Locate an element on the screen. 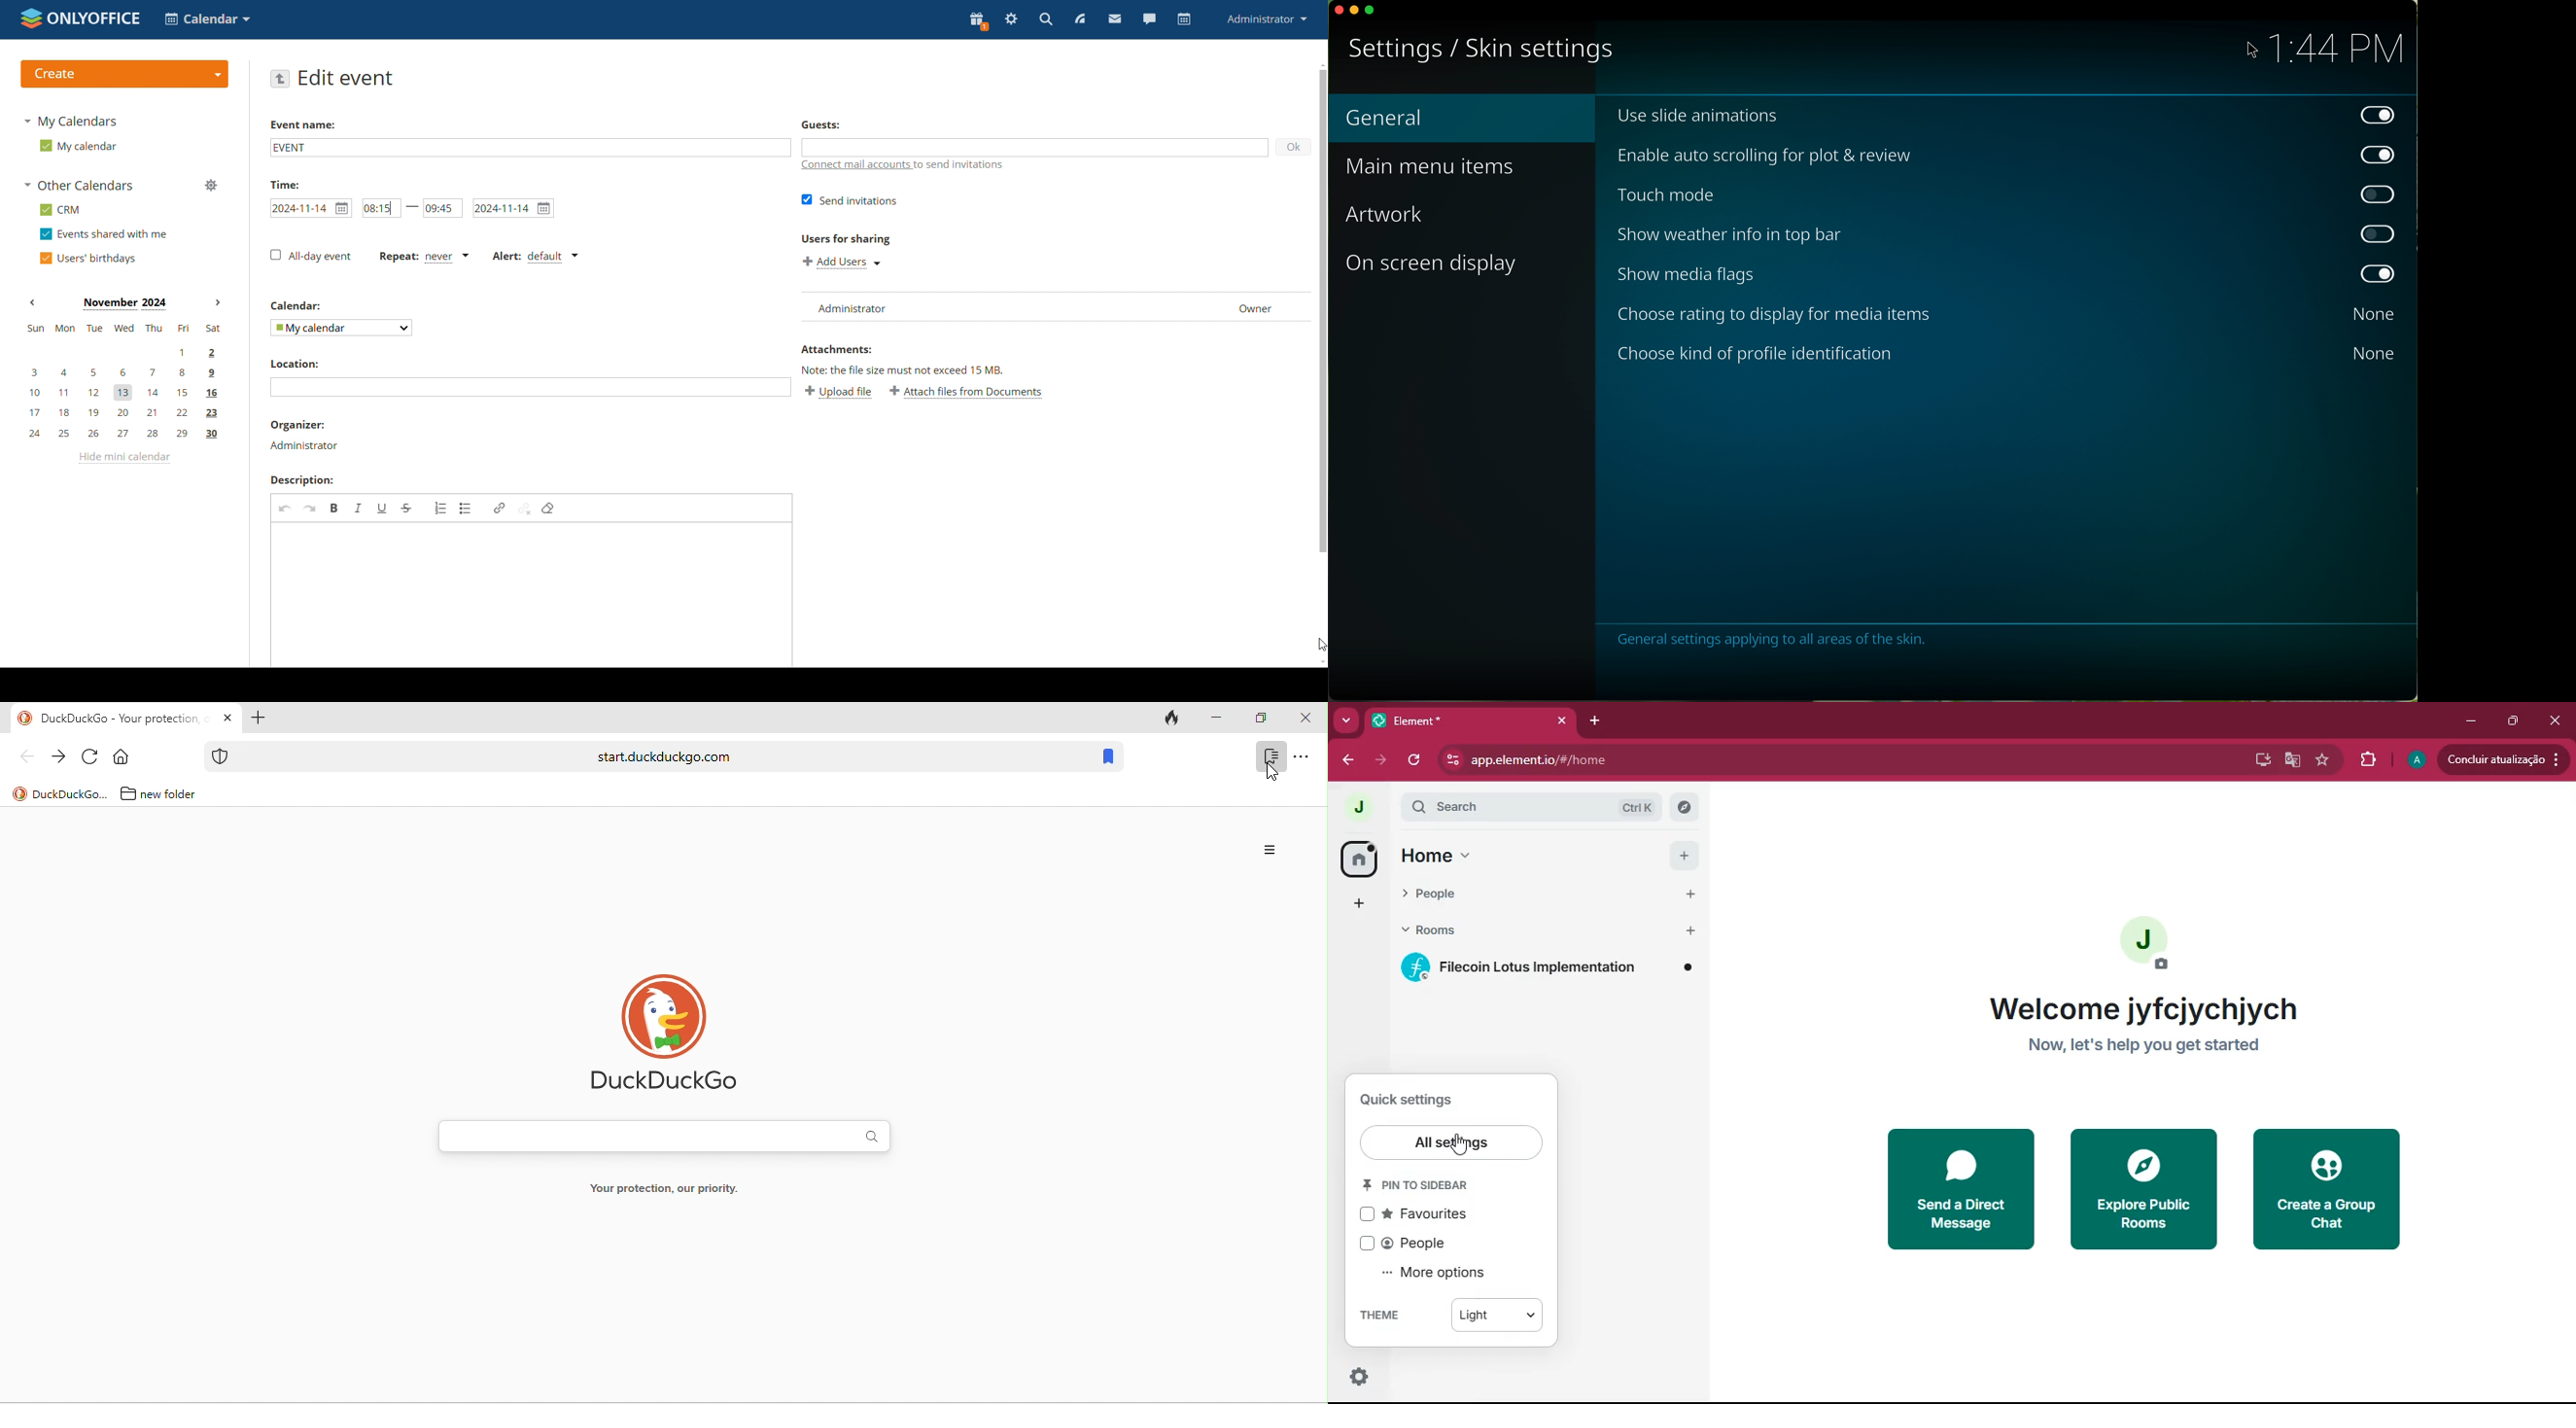 Image resolution: width=2576 pixels, height=1428 pixels. profile picture is located at coordinates (2420, 758).